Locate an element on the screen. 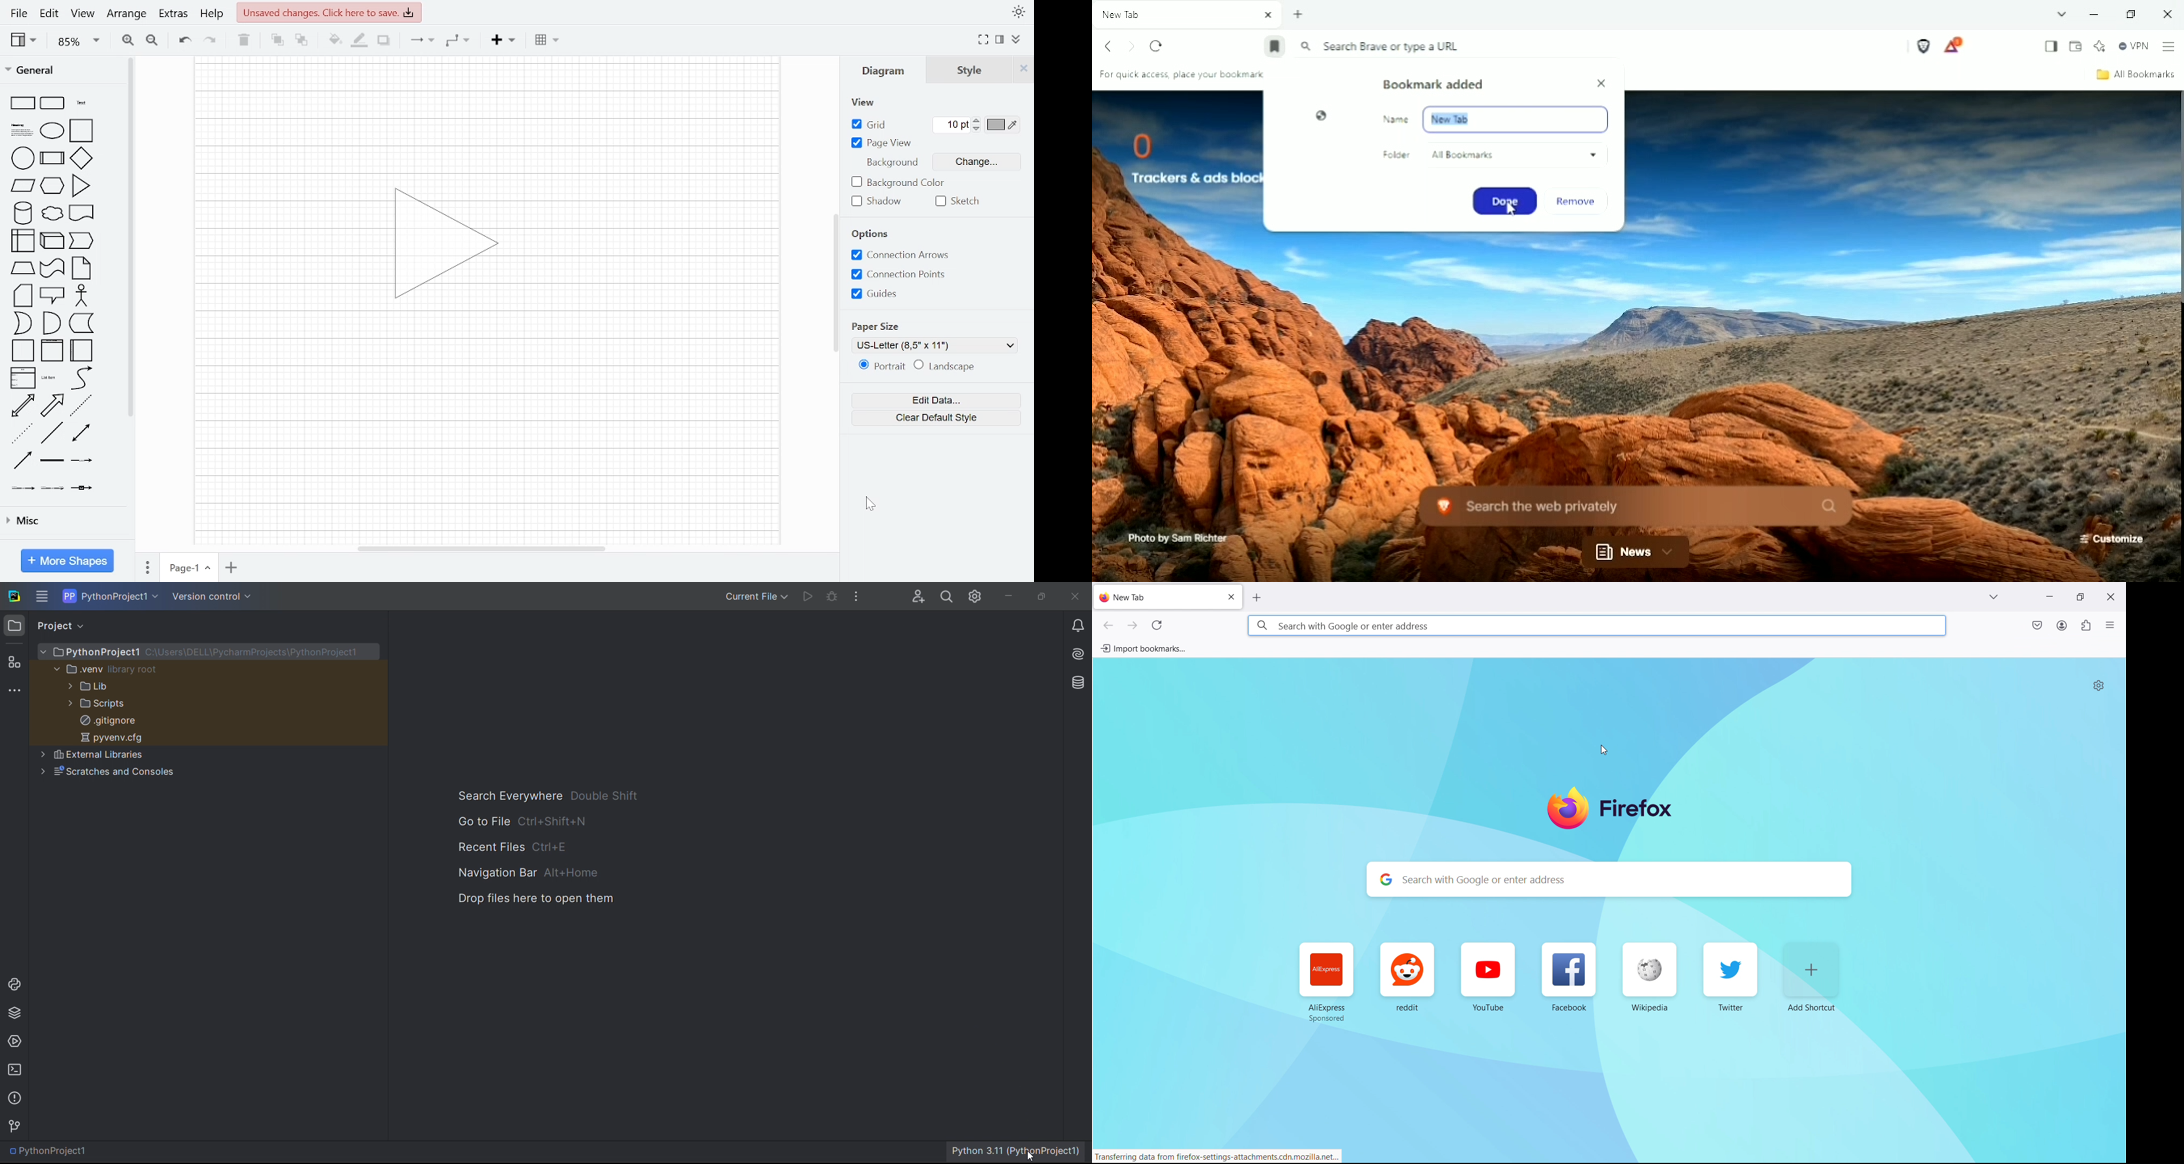 The width and height of the screenshot is (2184, 1176). Cube is located at coordinates (52, 241).